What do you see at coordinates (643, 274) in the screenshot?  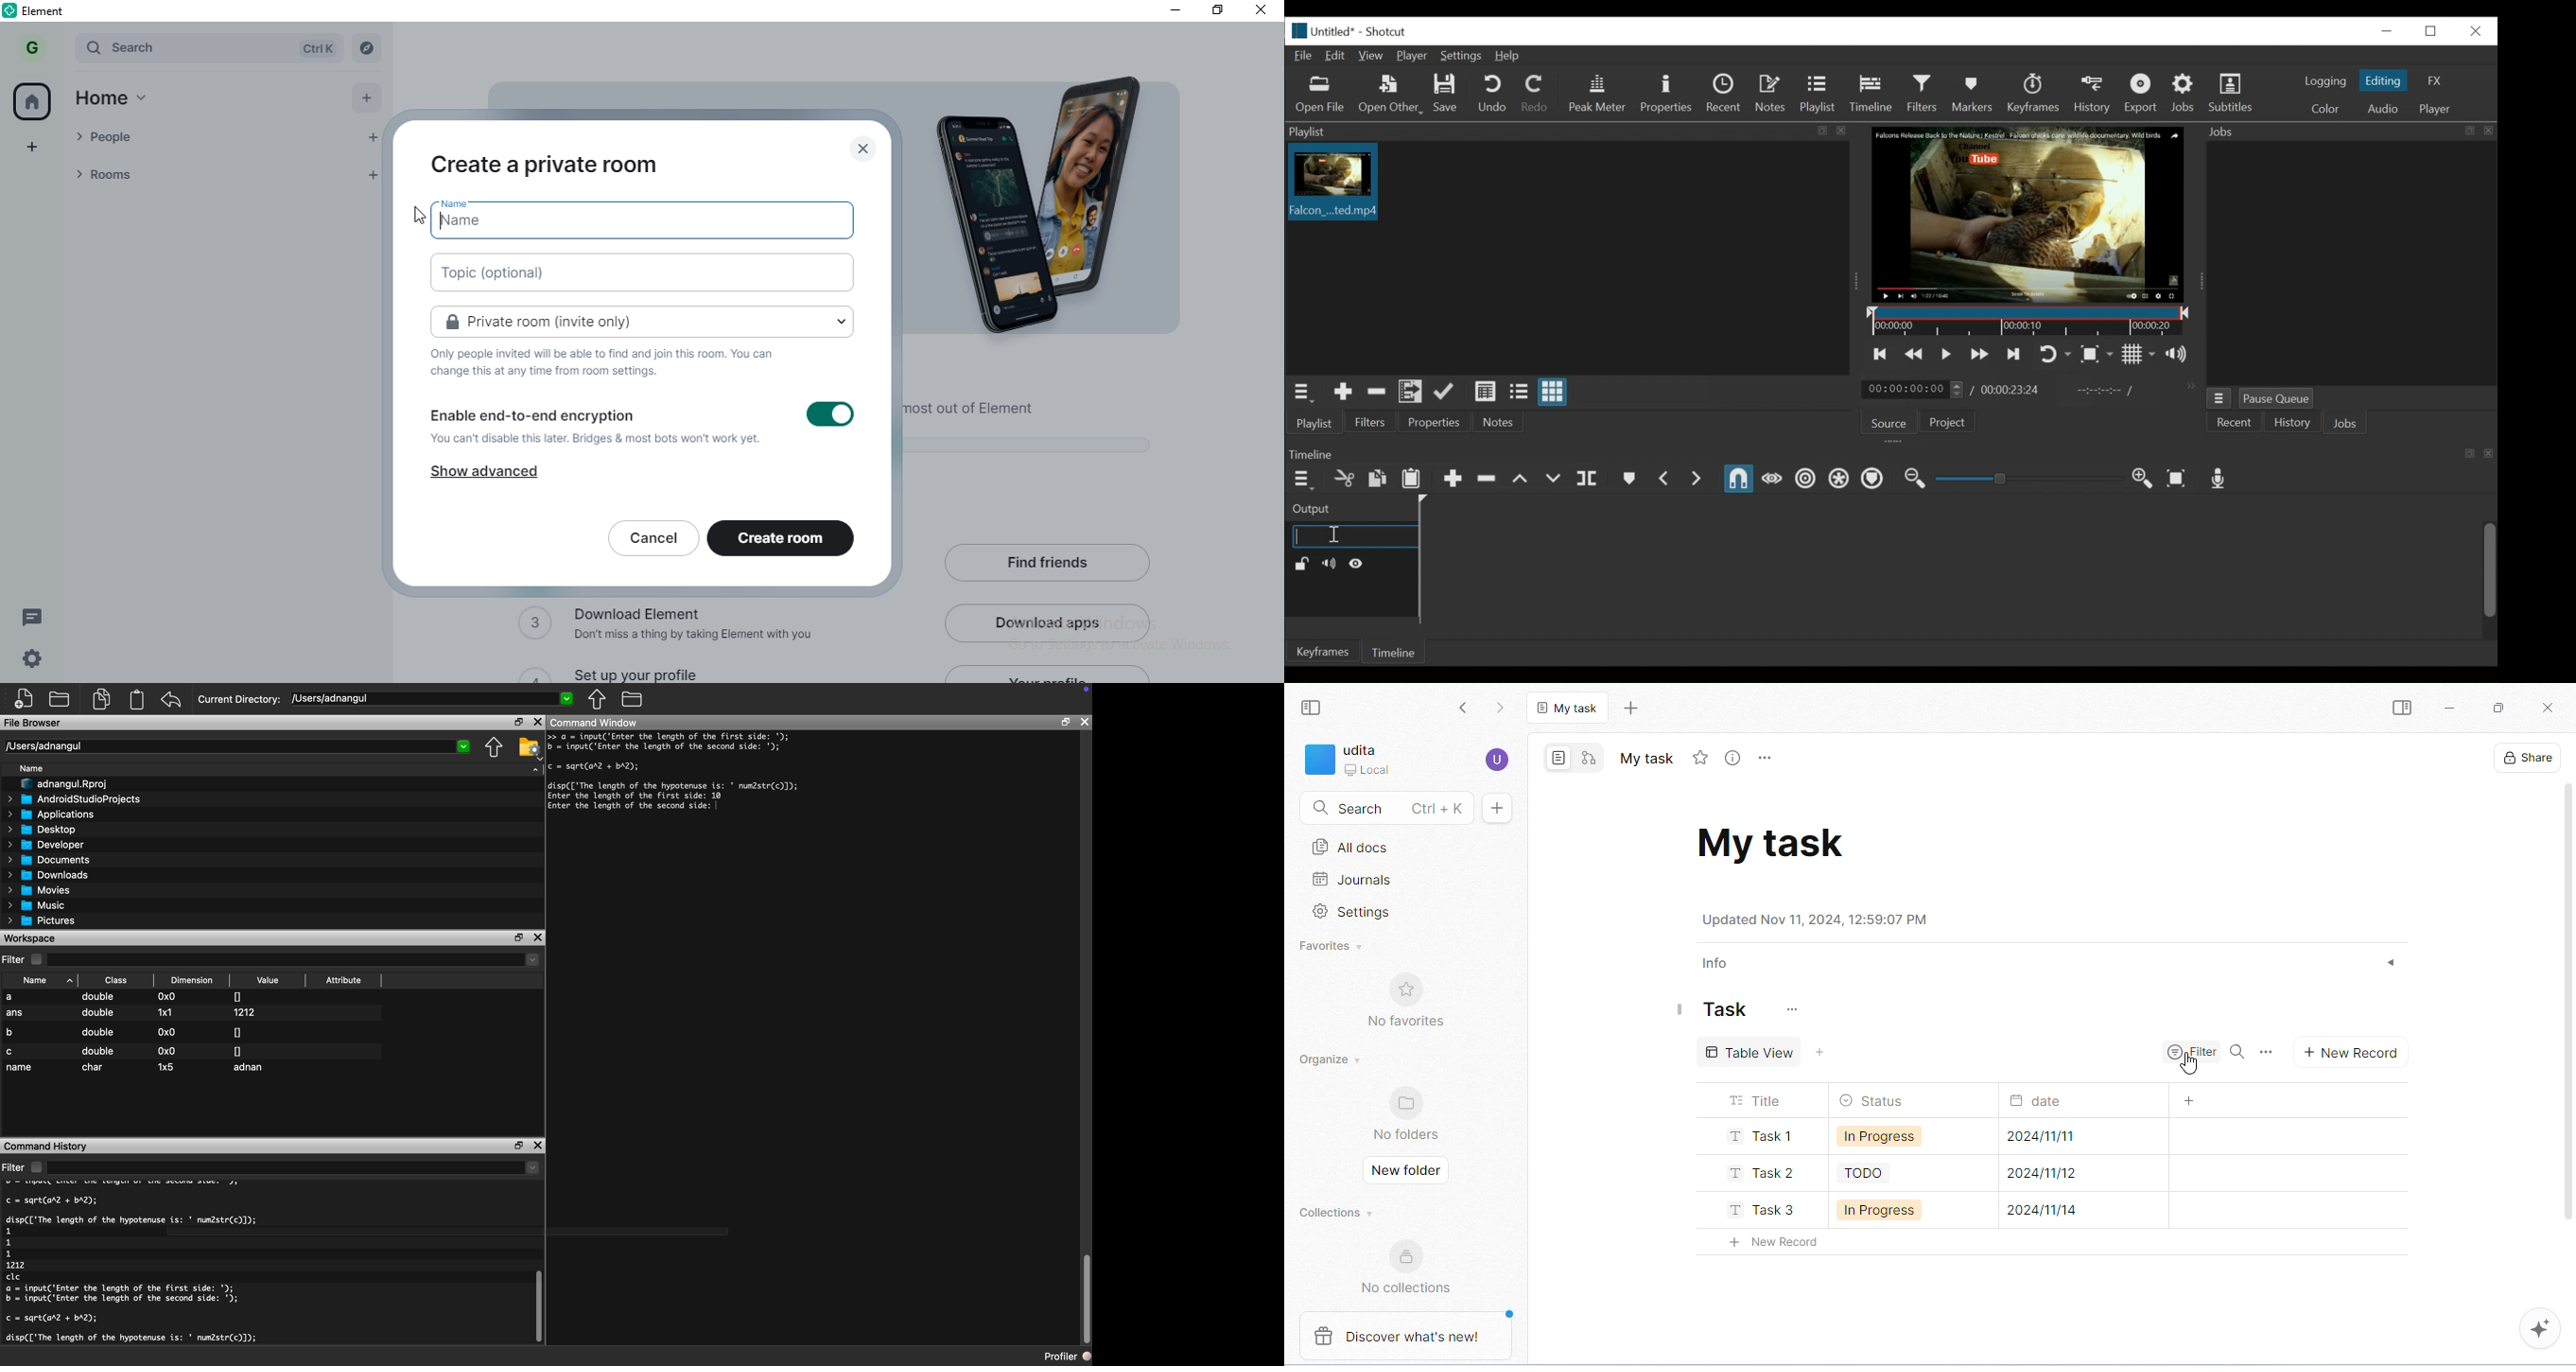 I see `new video room` at bounding box center [643, 274].